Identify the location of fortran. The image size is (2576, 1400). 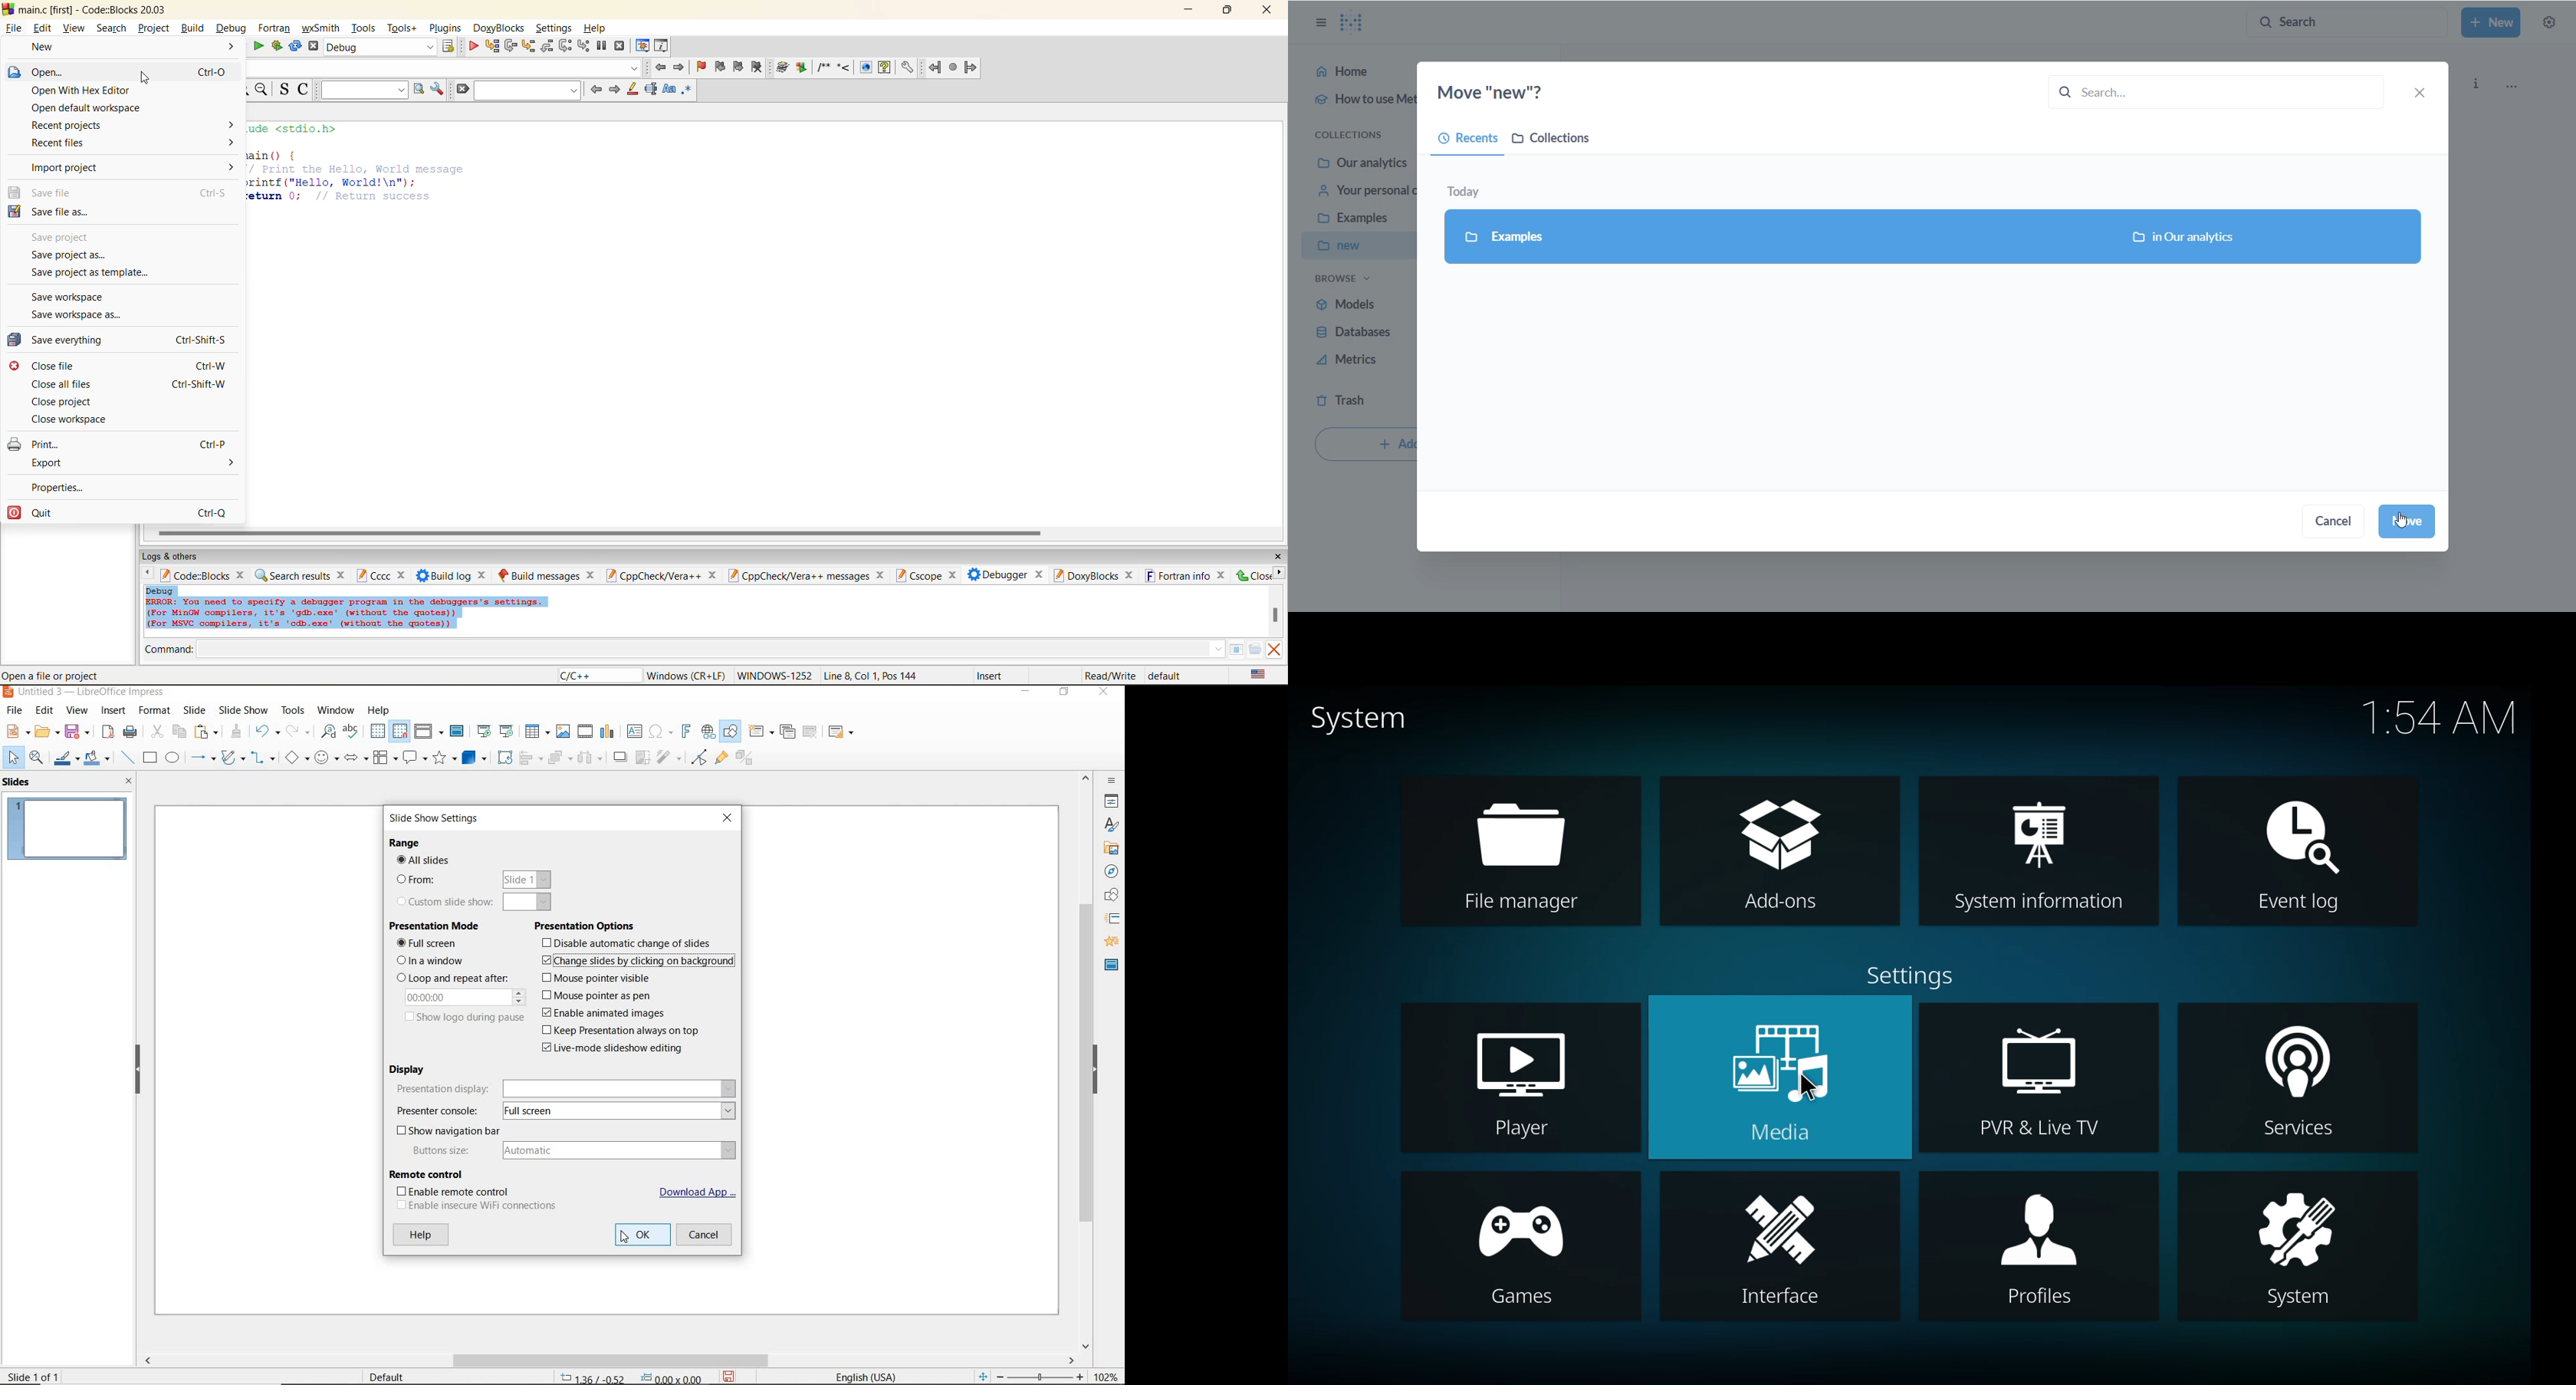
(274, 28).